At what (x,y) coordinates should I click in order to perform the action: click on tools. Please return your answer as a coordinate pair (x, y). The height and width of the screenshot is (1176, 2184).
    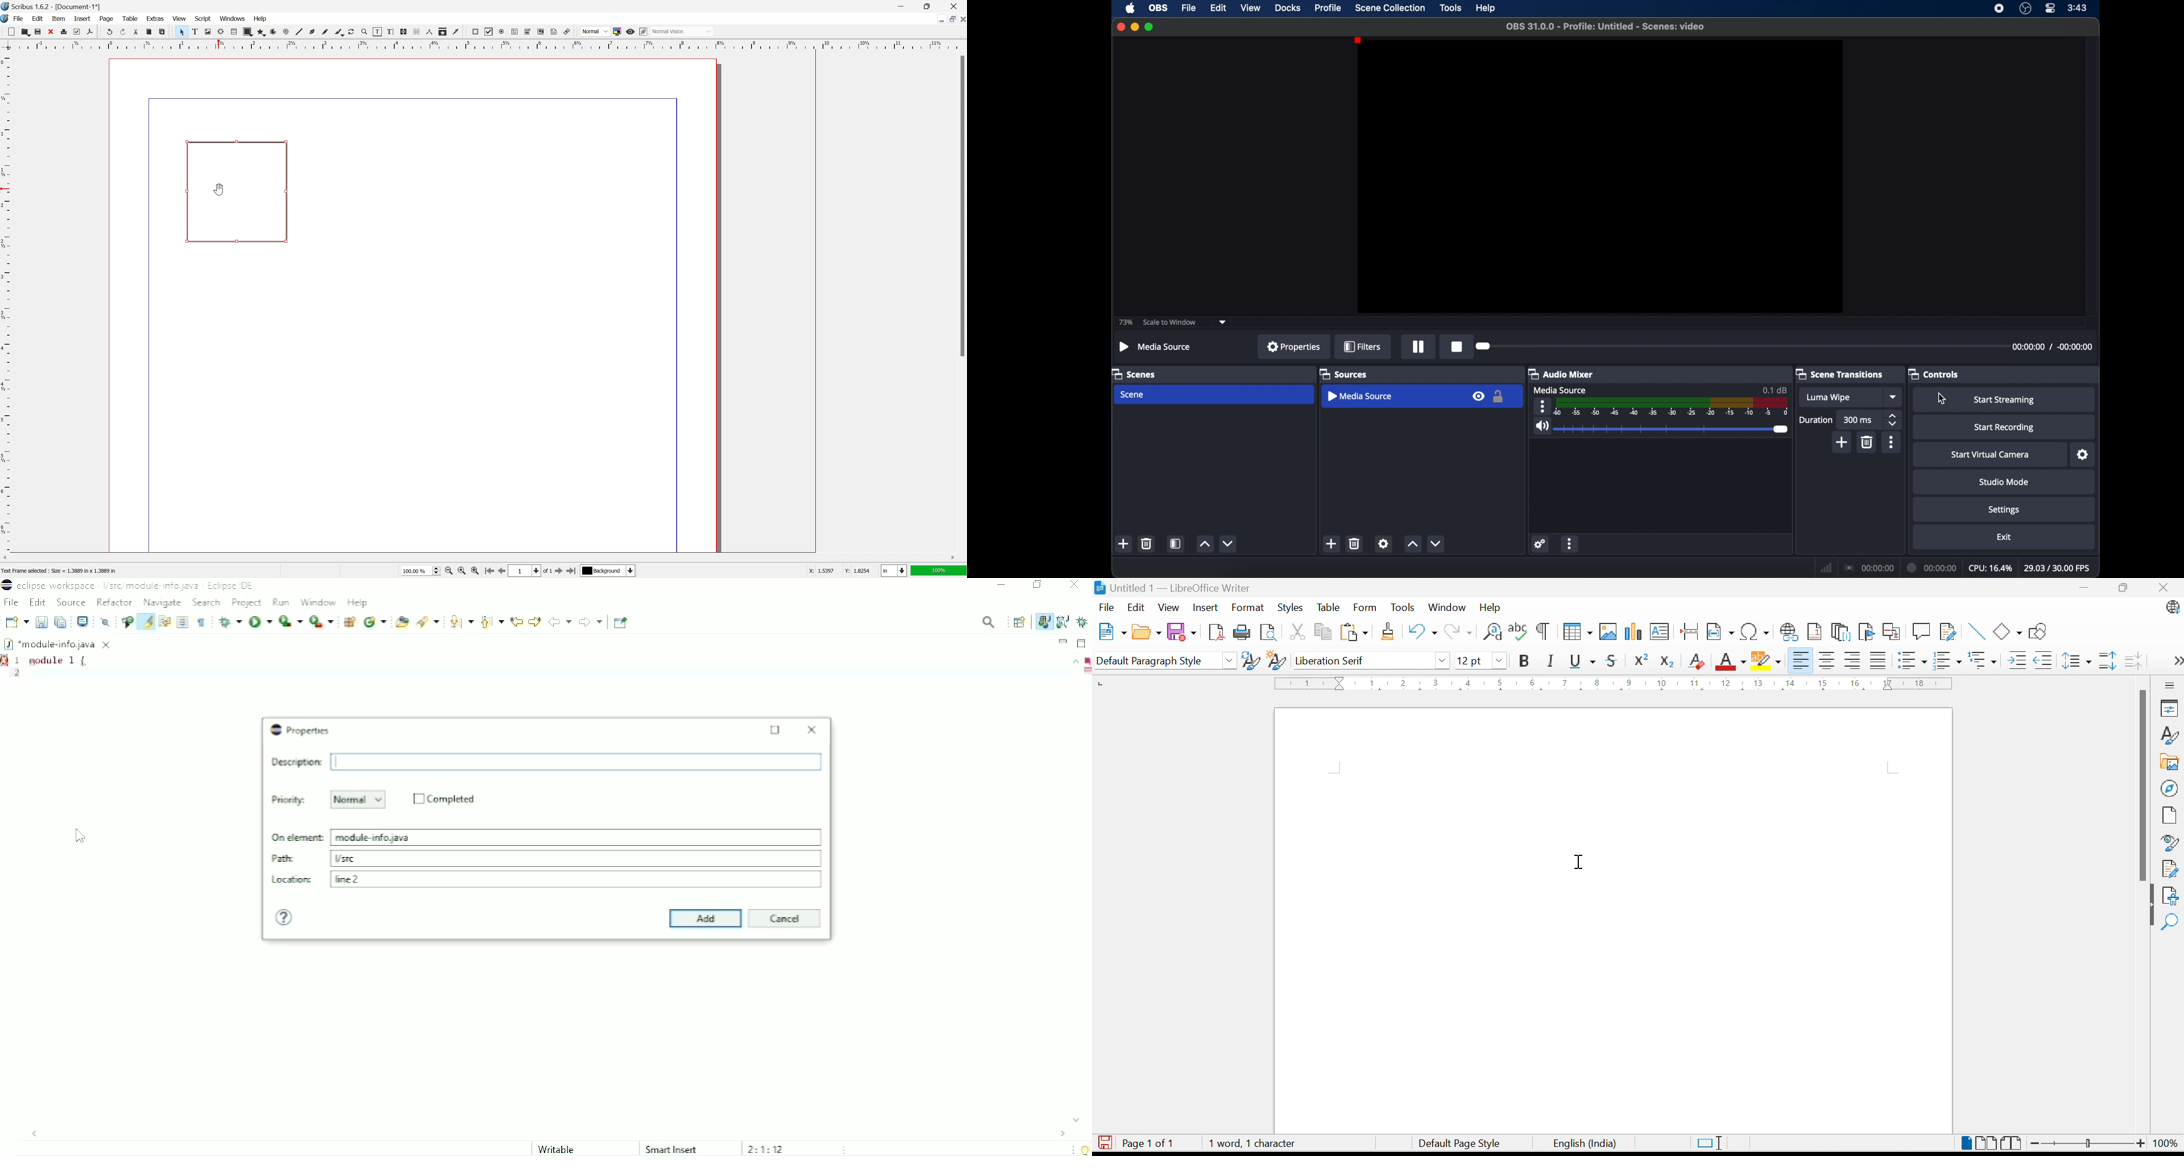
    Looking at the image, I should click on (1452, 8).